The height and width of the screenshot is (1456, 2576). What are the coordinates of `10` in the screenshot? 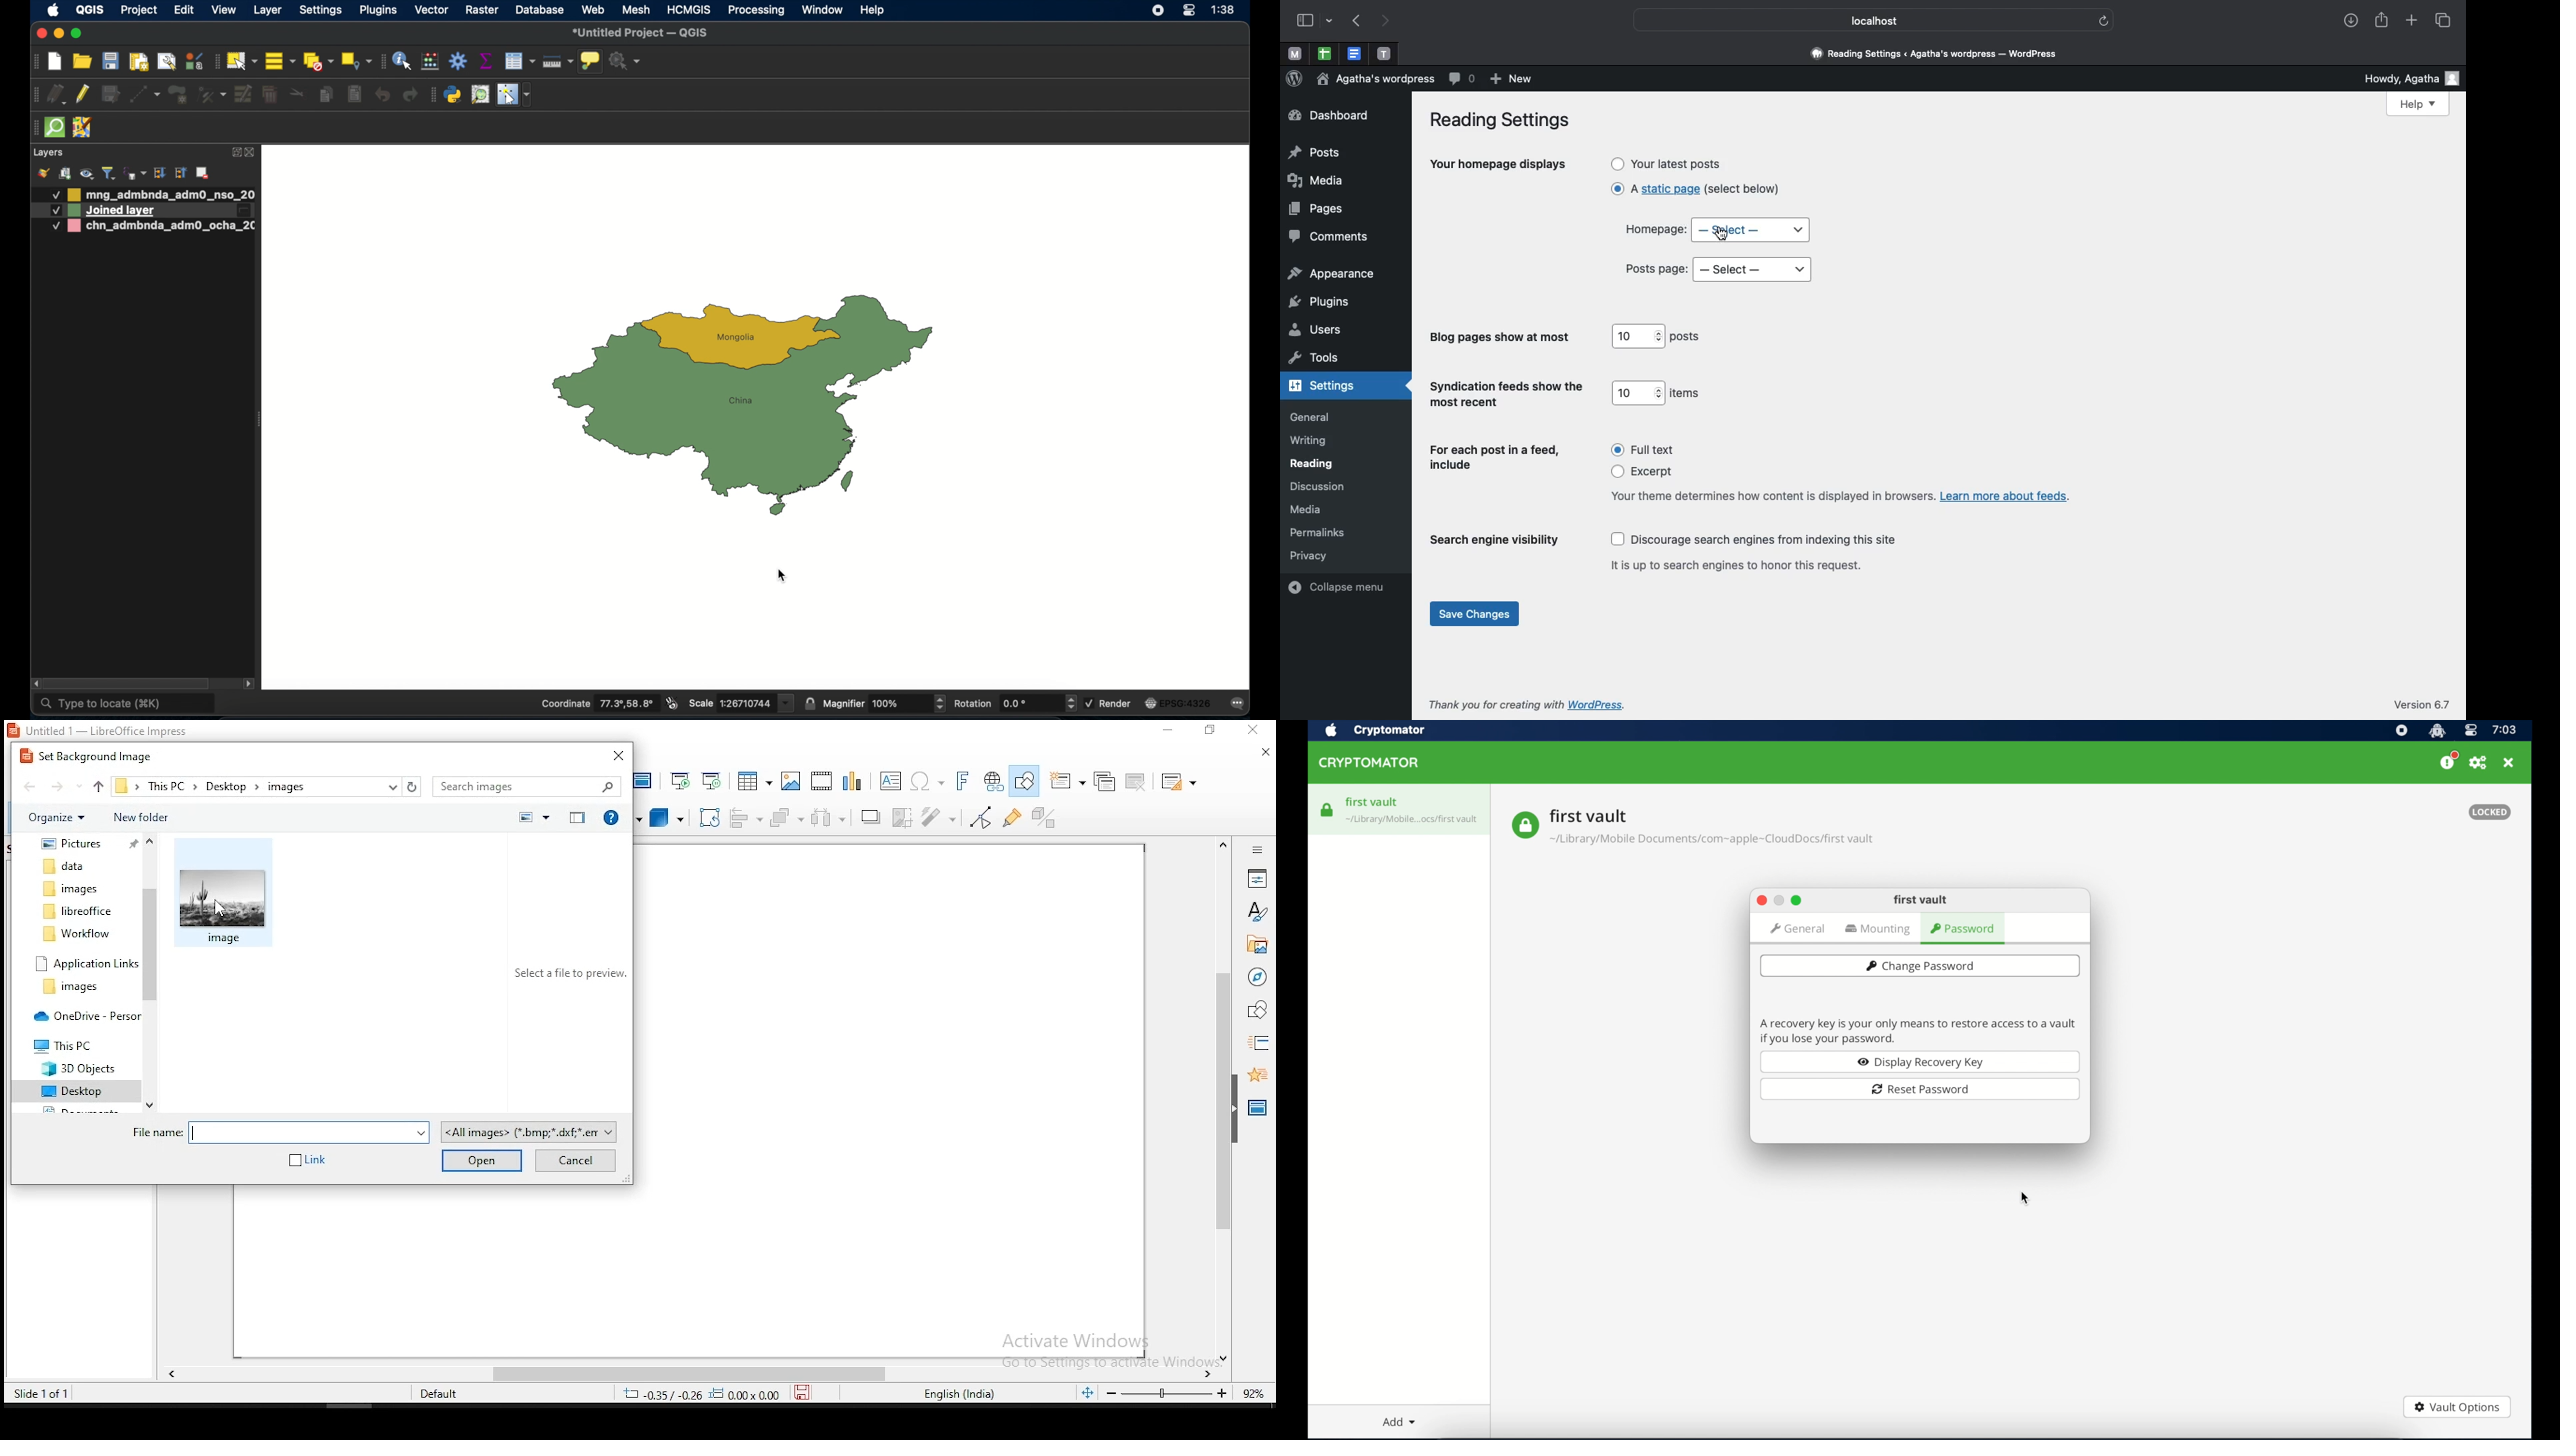 It's located at (1638, 336).